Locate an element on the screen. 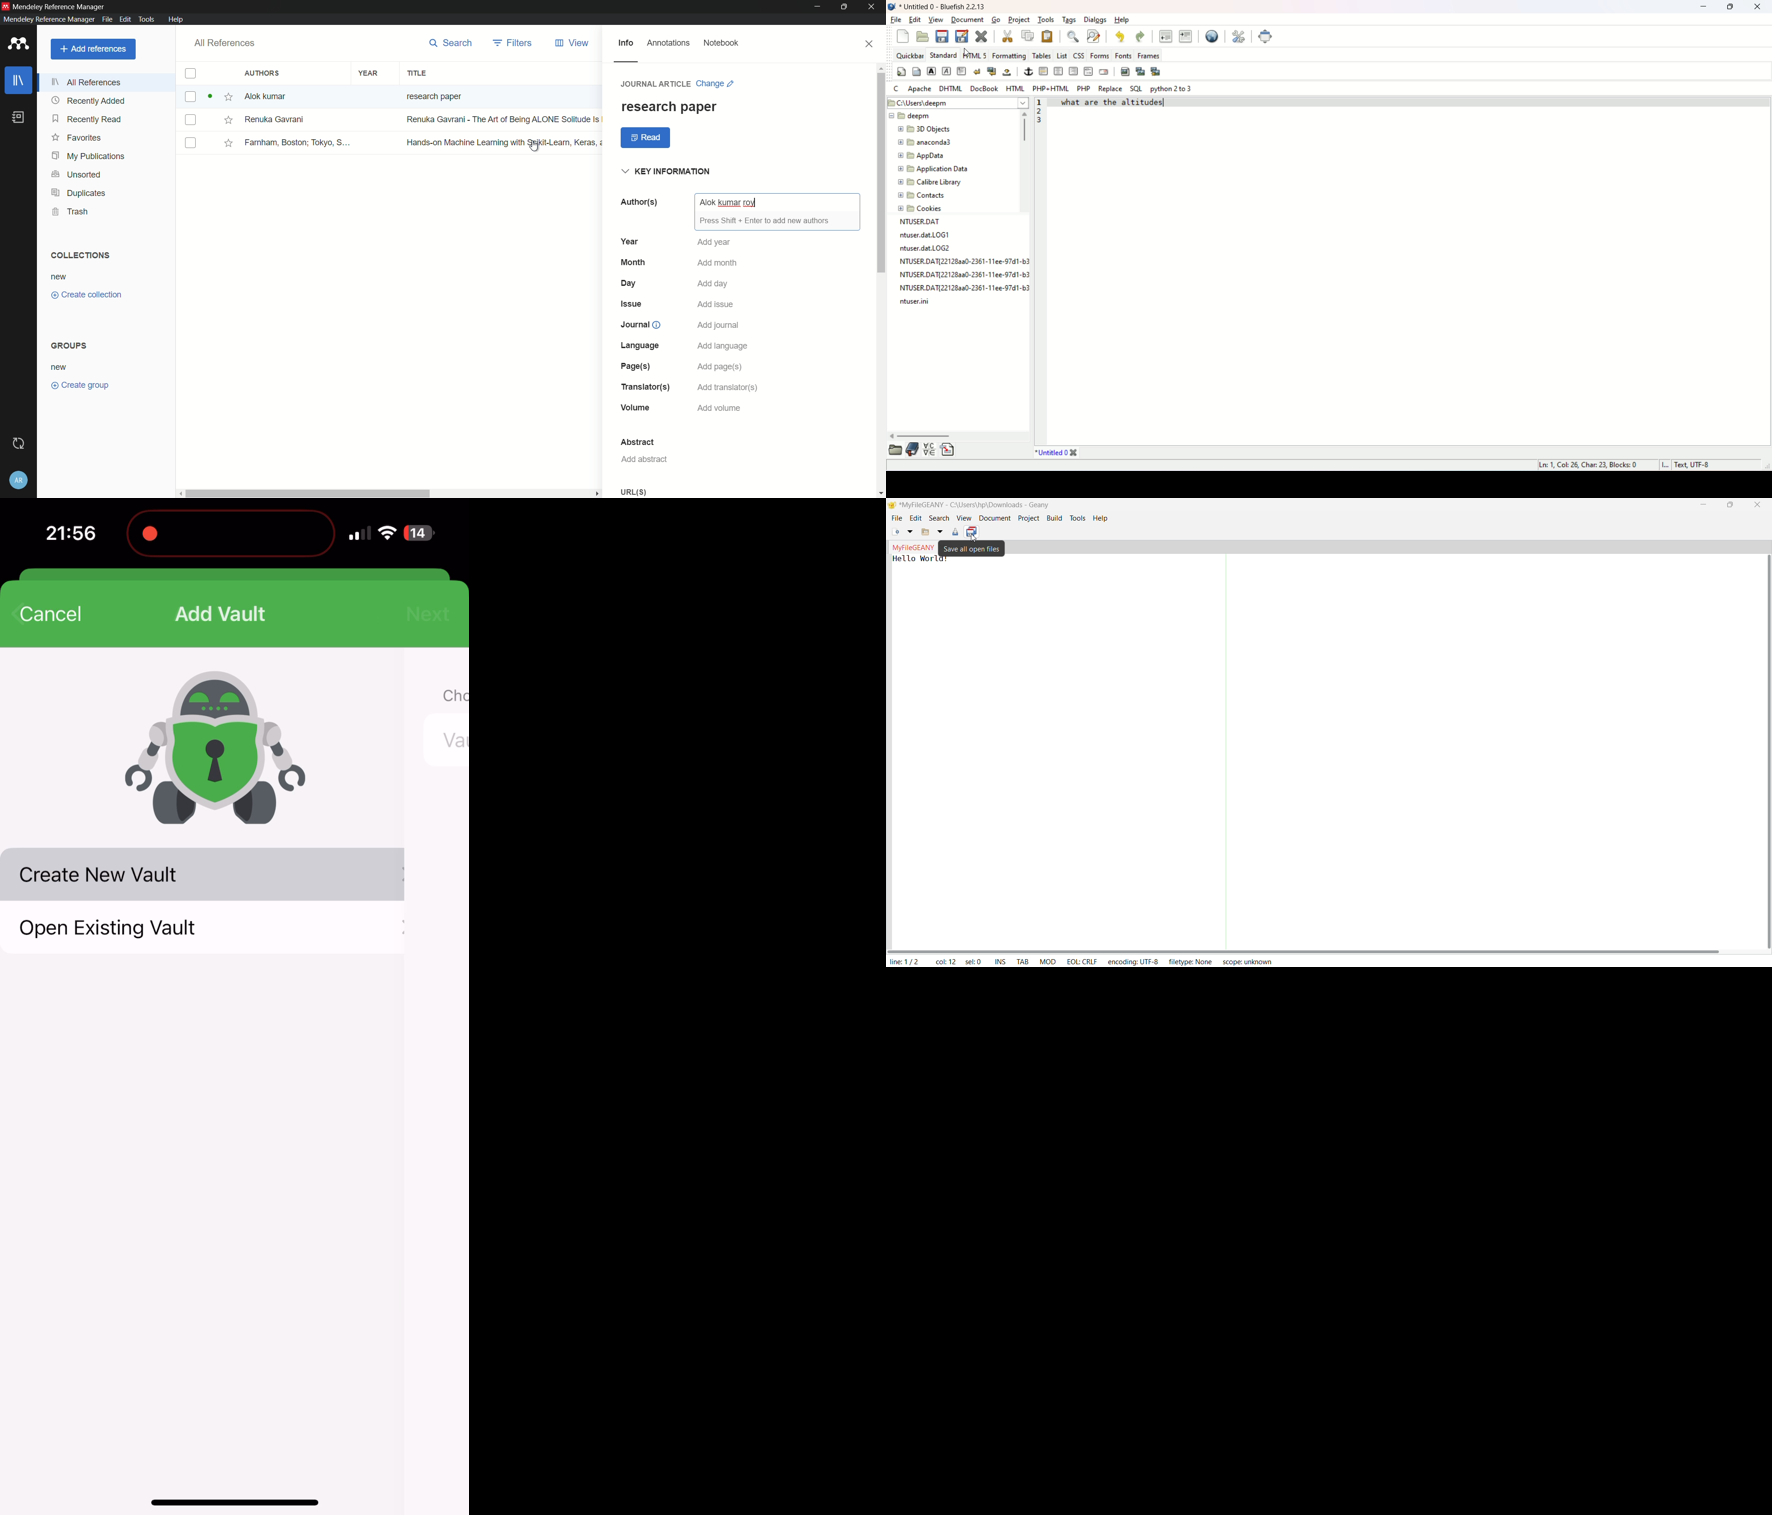 The width and height of the screenshot is (1792, 1540). 21:56 is located at coordinates (69, 535).